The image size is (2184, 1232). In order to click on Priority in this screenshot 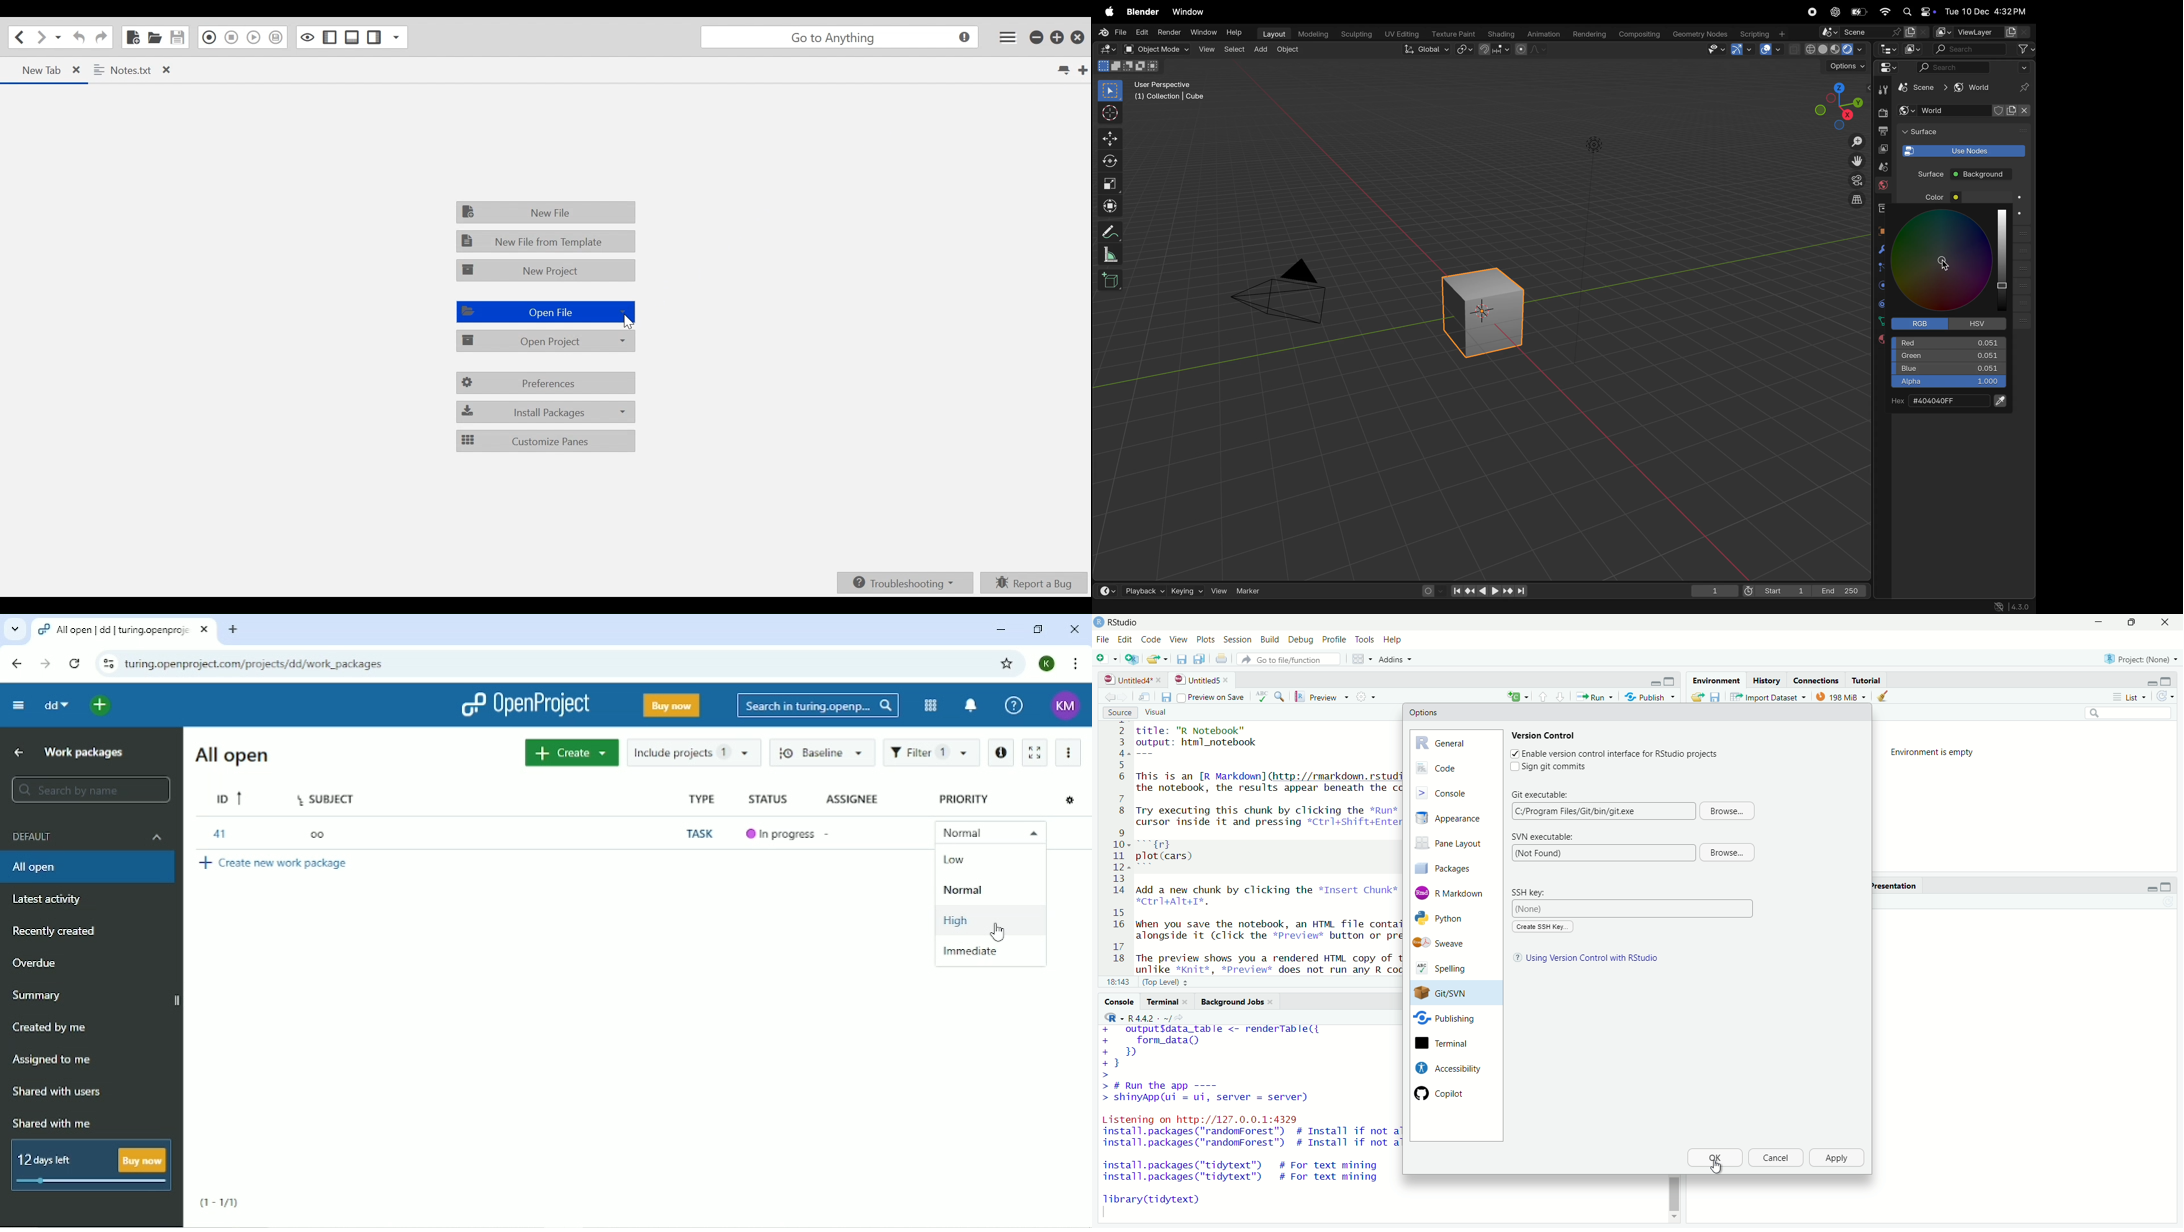, I will do `click(966, 798)`.